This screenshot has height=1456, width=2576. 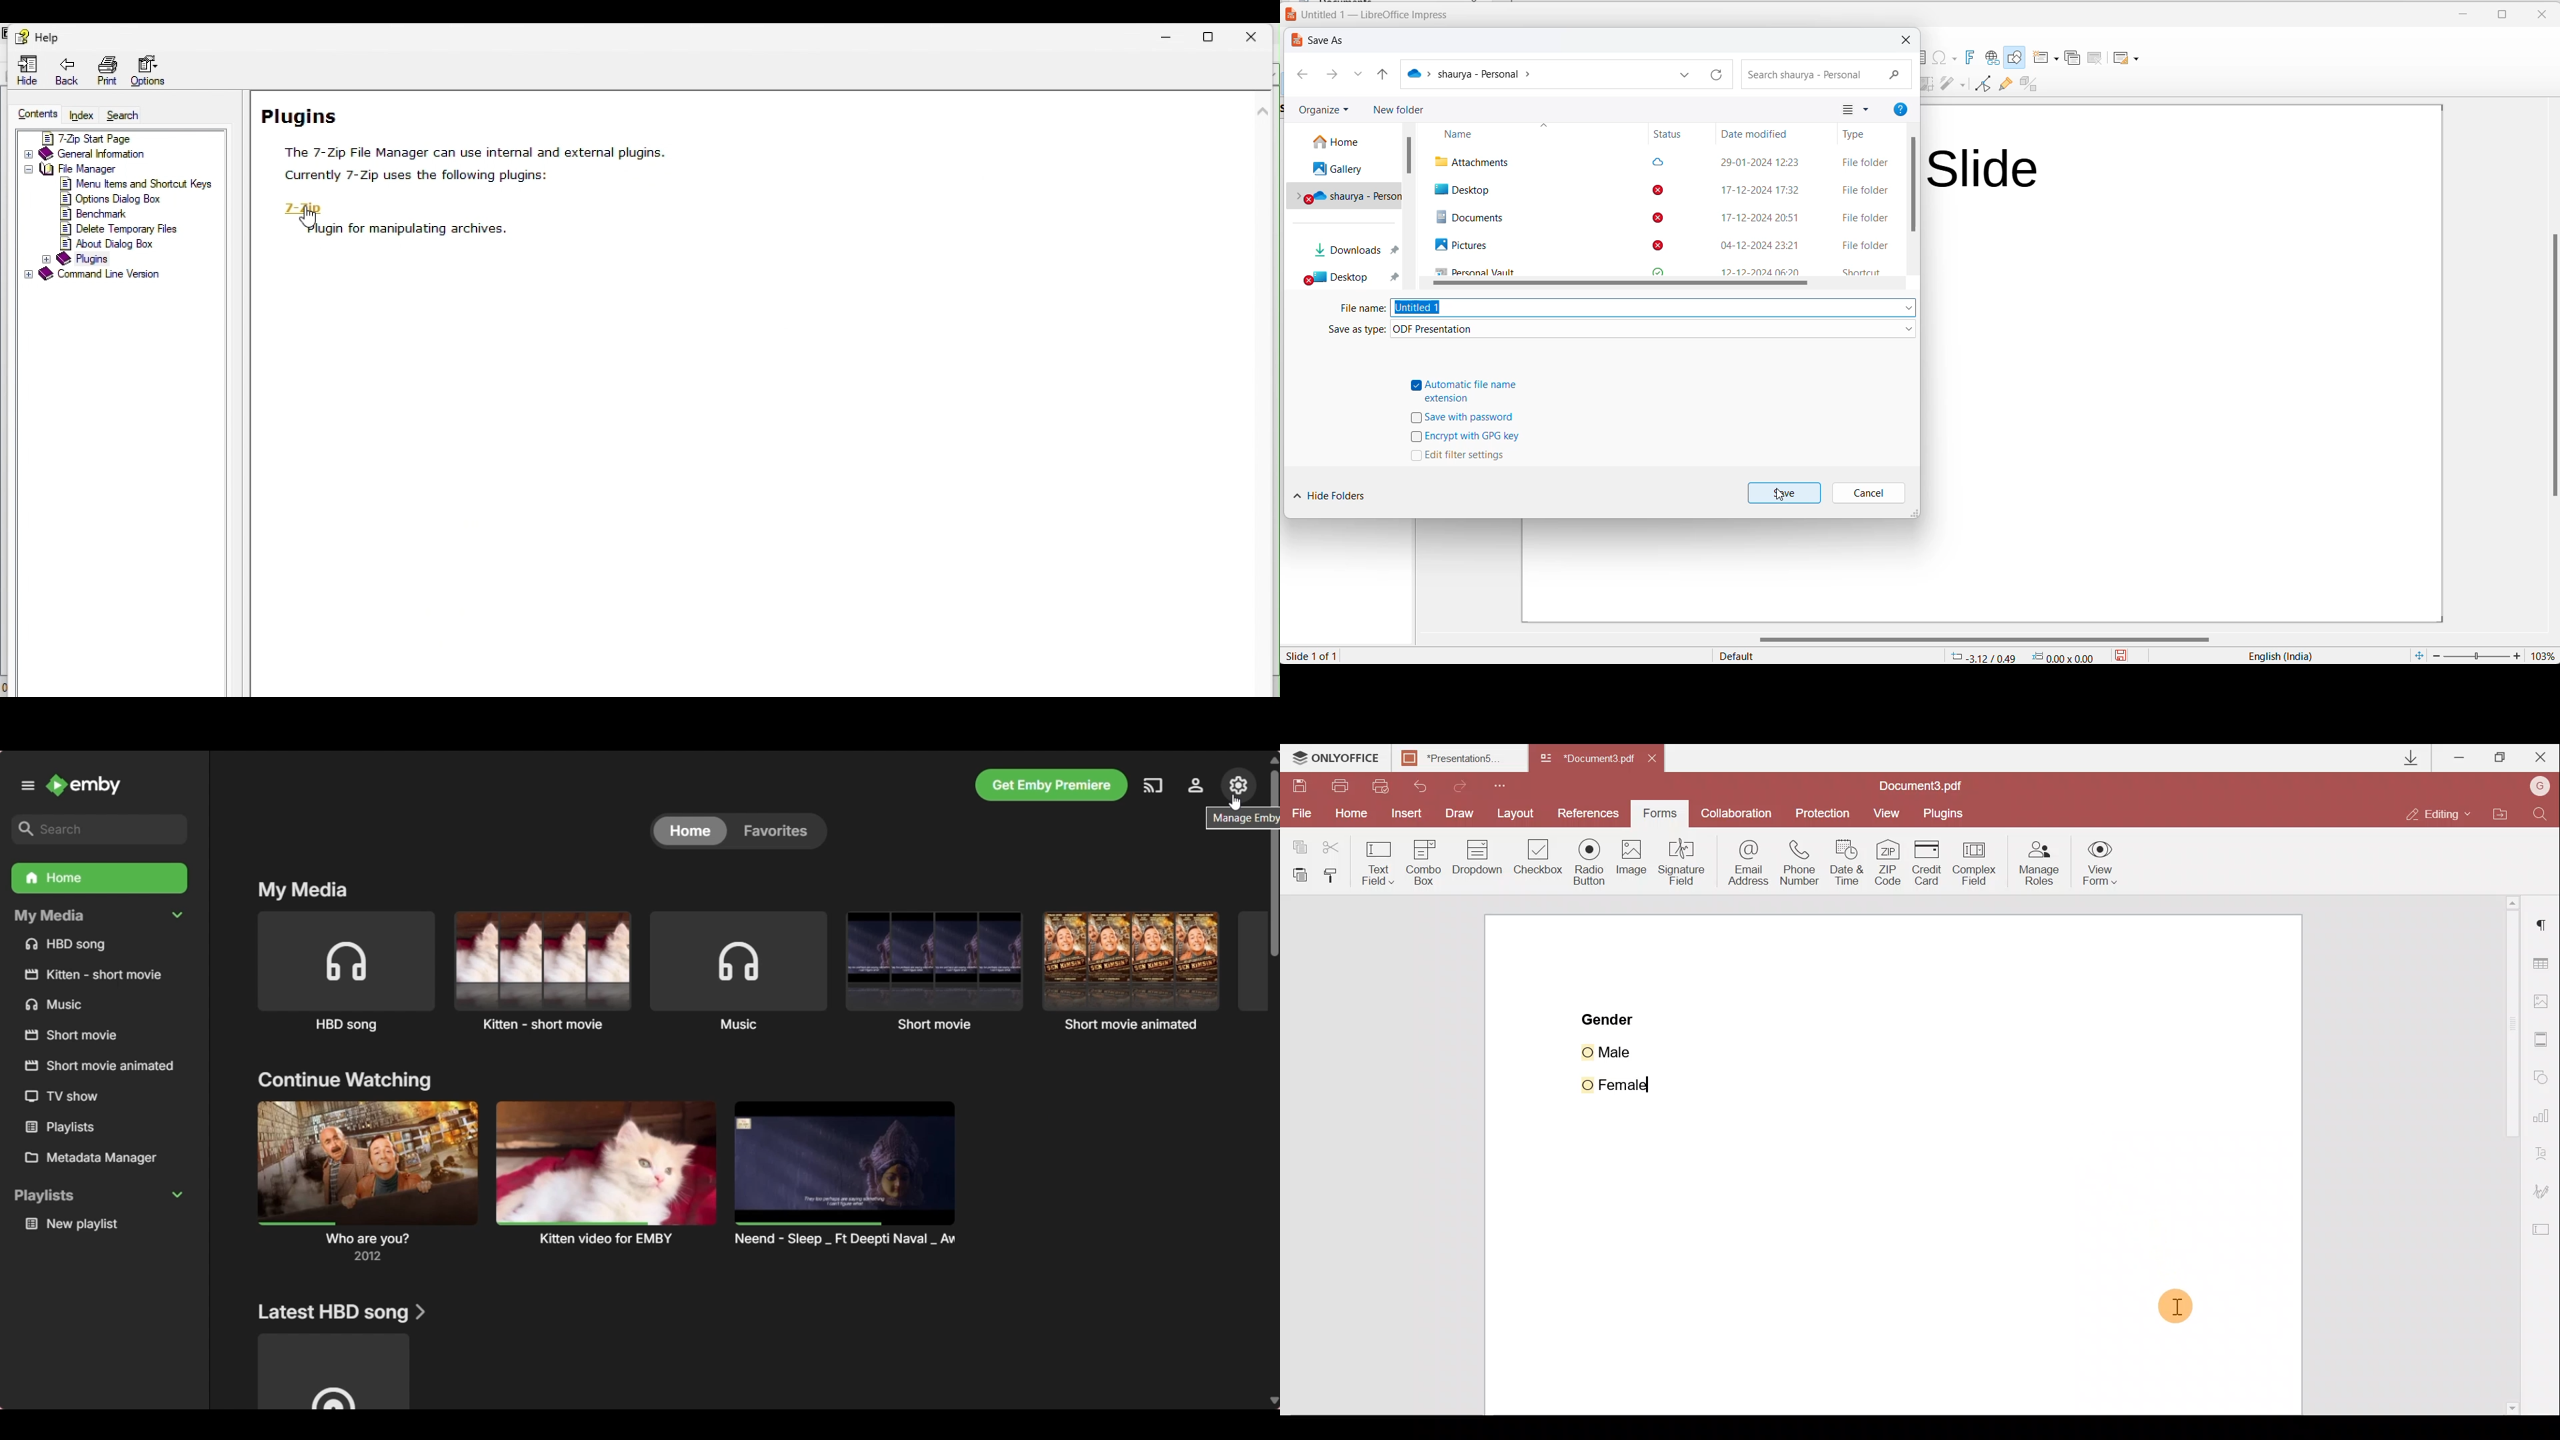 What do you see at coordinates (345, 1081) in the screenshot?
I see `Title section` at bounding box center [345, 1081].